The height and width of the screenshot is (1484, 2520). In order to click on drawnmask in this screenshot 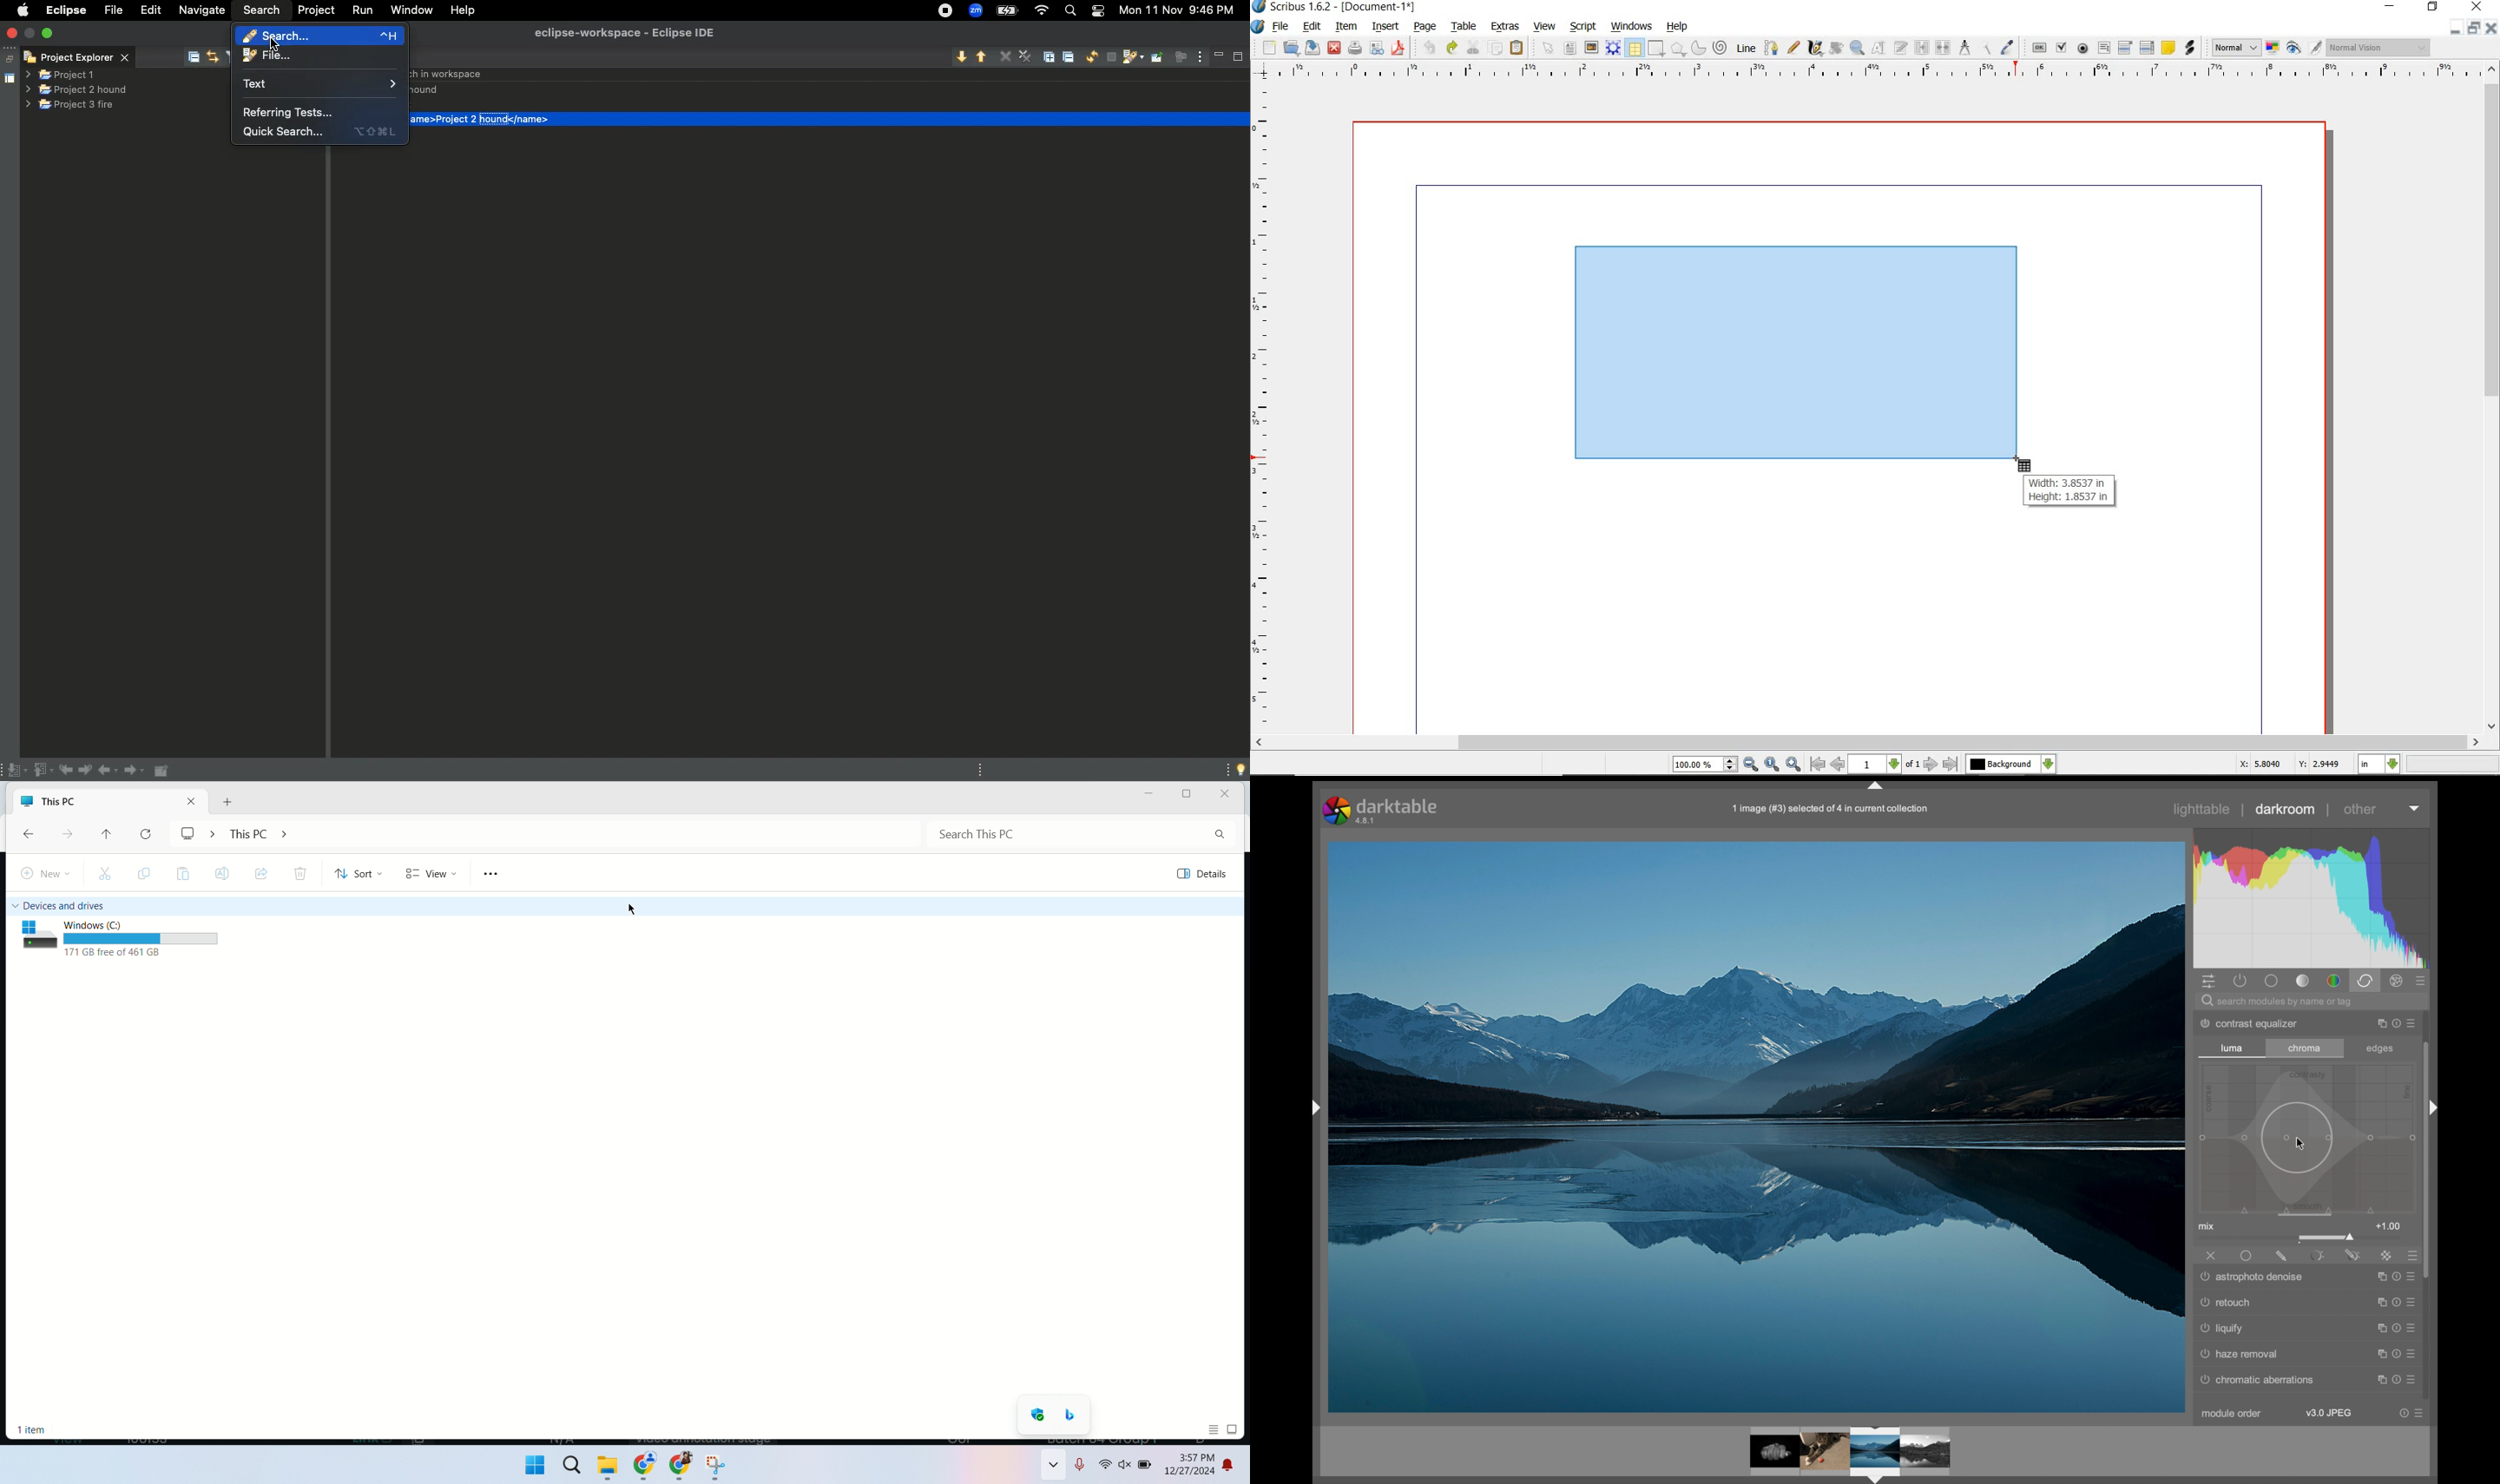, I will do `click(2281, 1256)`.